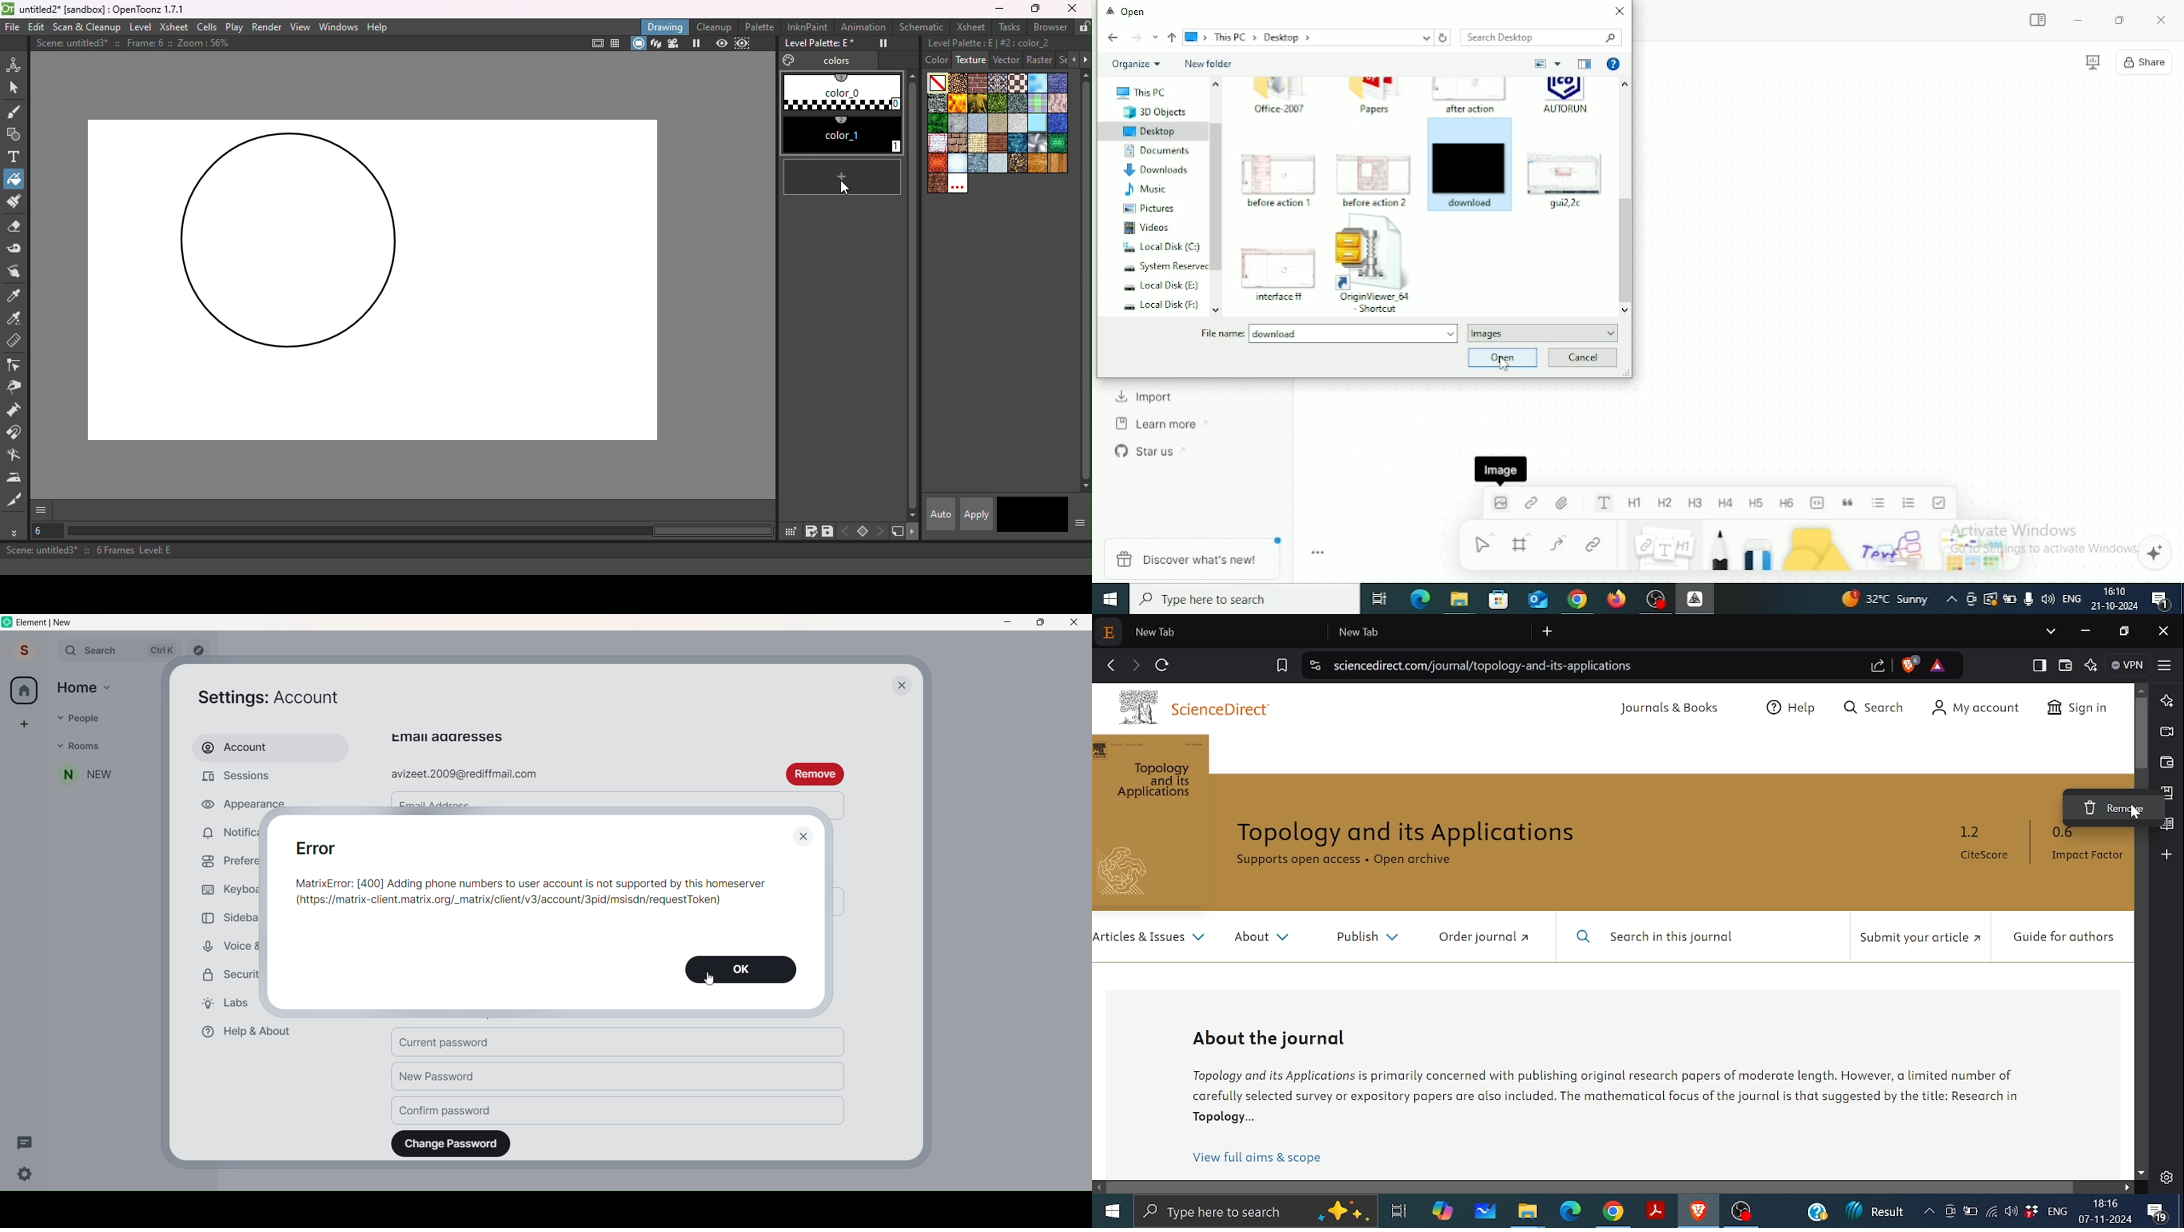 Image resolution: width=2184 pixels, height=1232 pixels. Describe the element at coordinates (1912, 665) in the screenshot. I see `Brave shield` at that location.